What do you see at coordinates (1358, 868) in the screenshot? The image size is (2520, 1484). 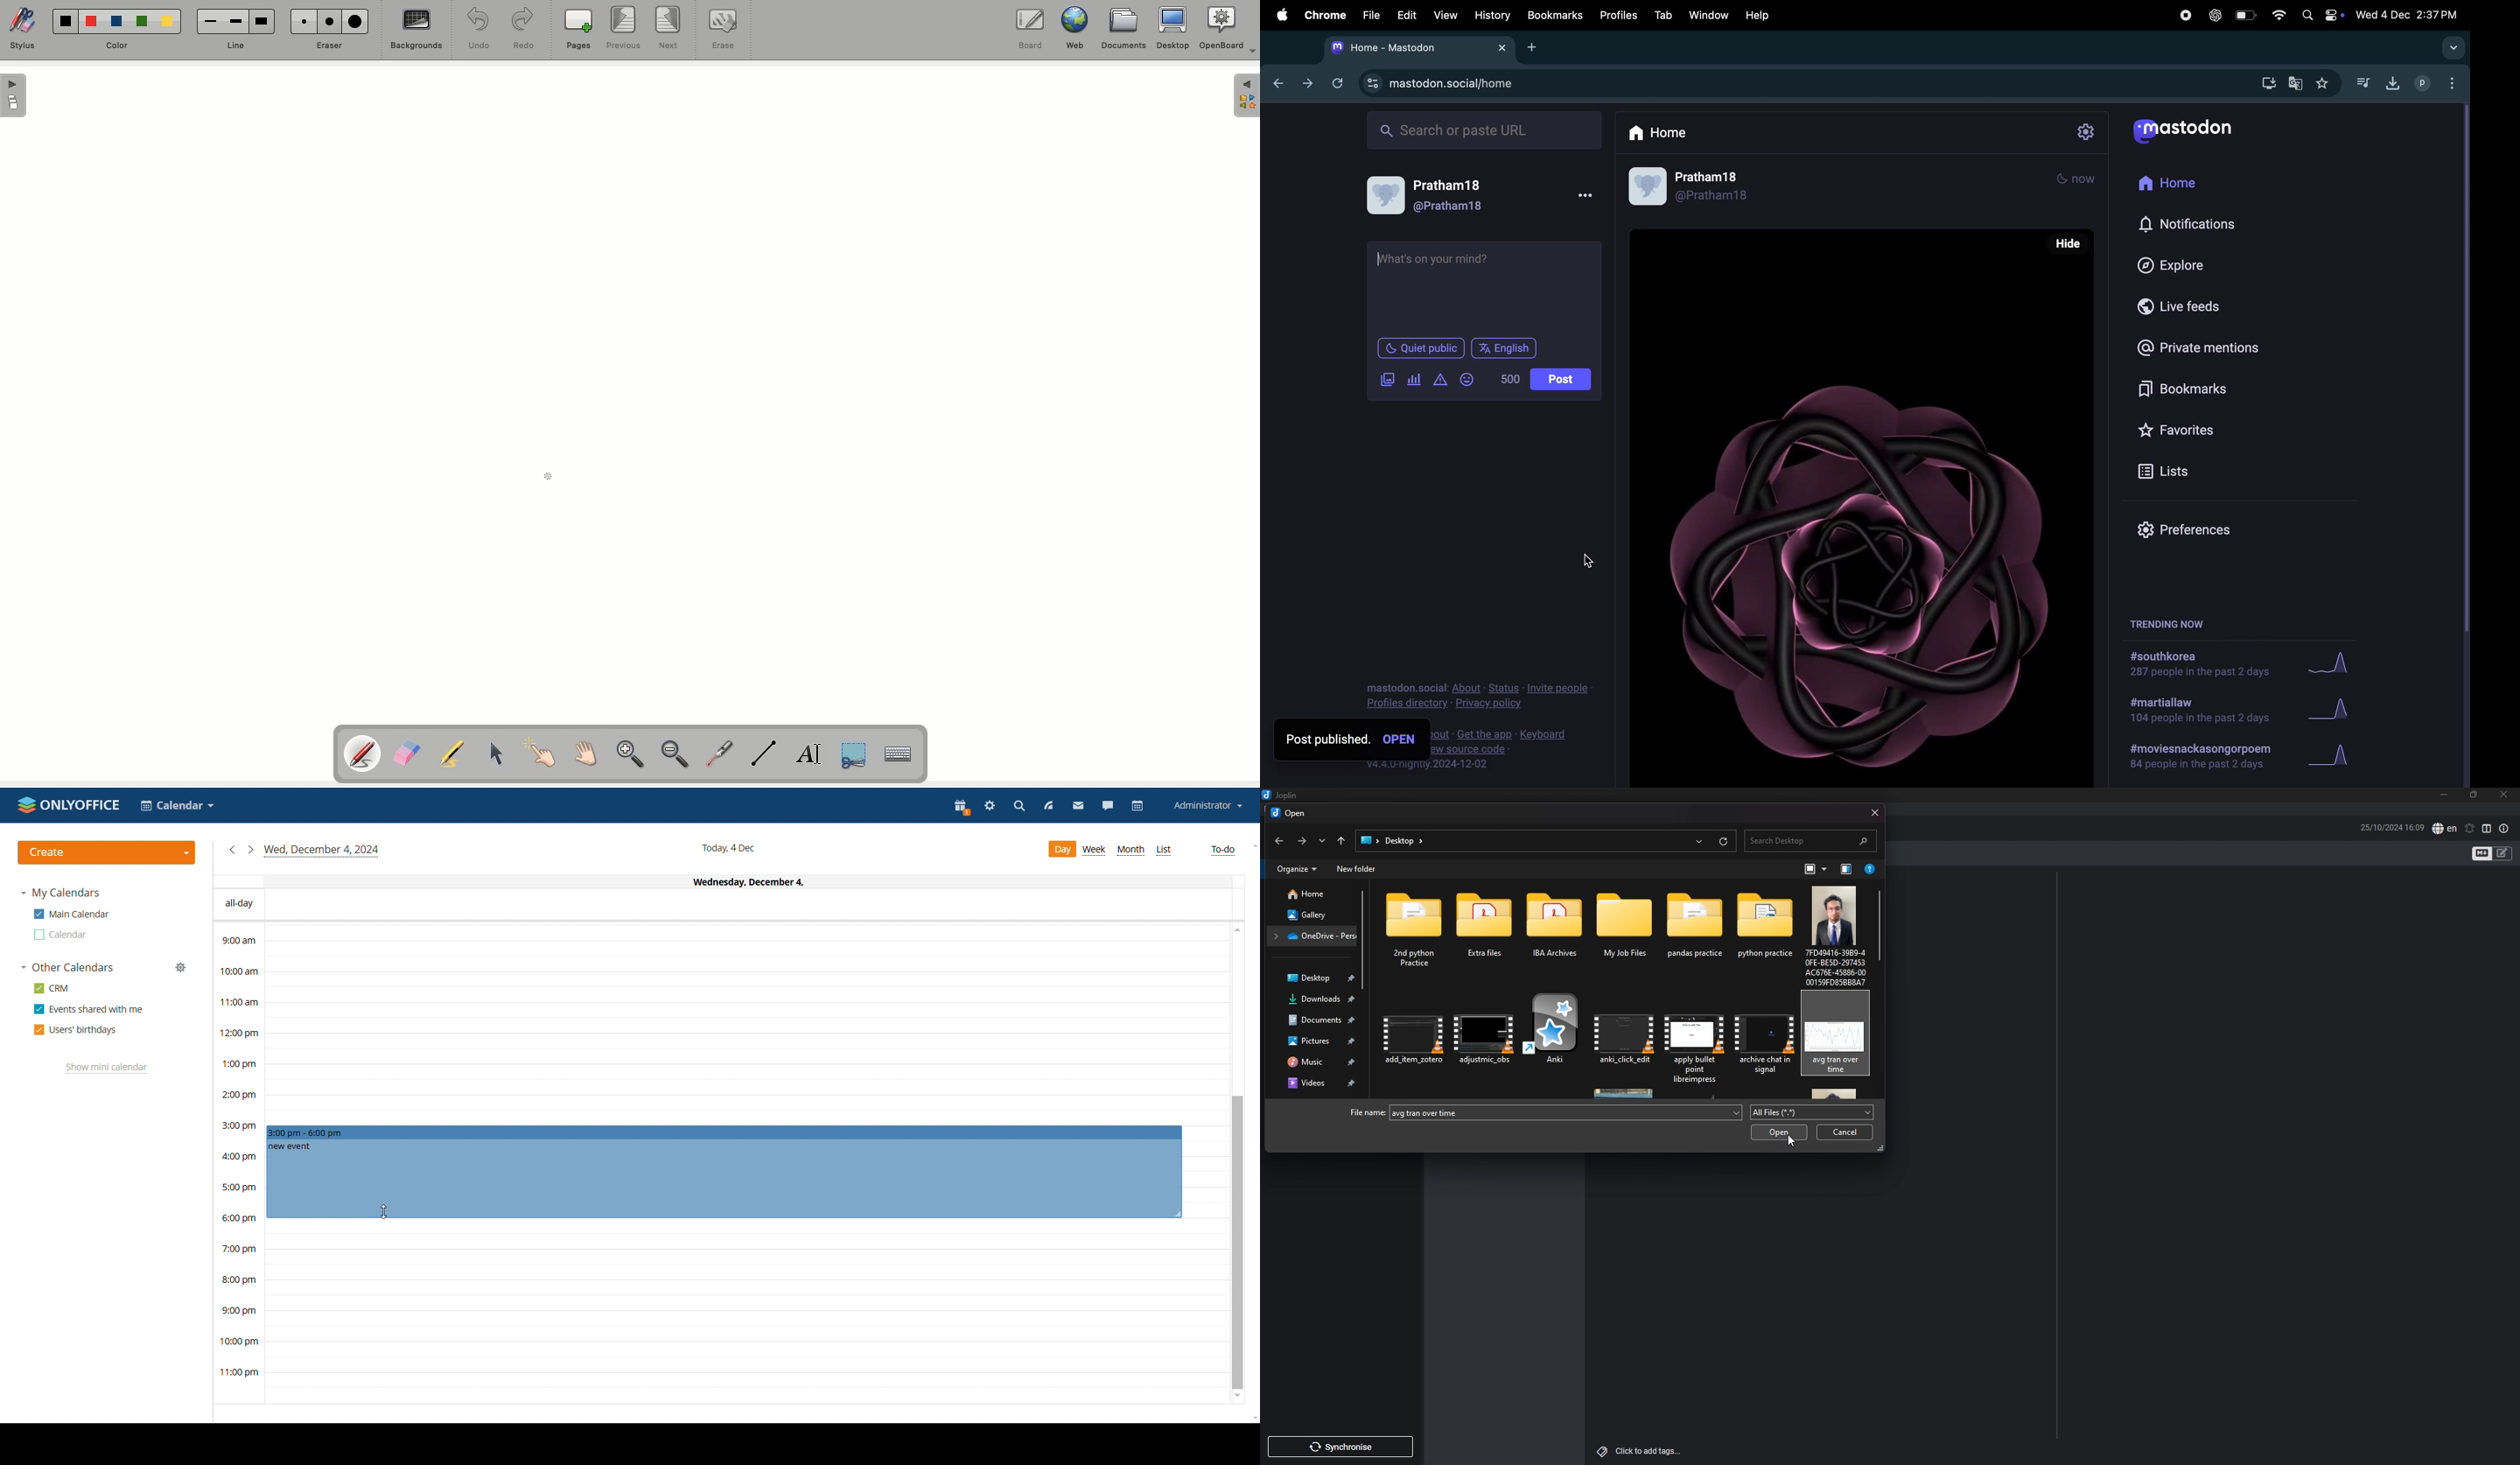 I see `new folder` at bounding box center [1358, 868].